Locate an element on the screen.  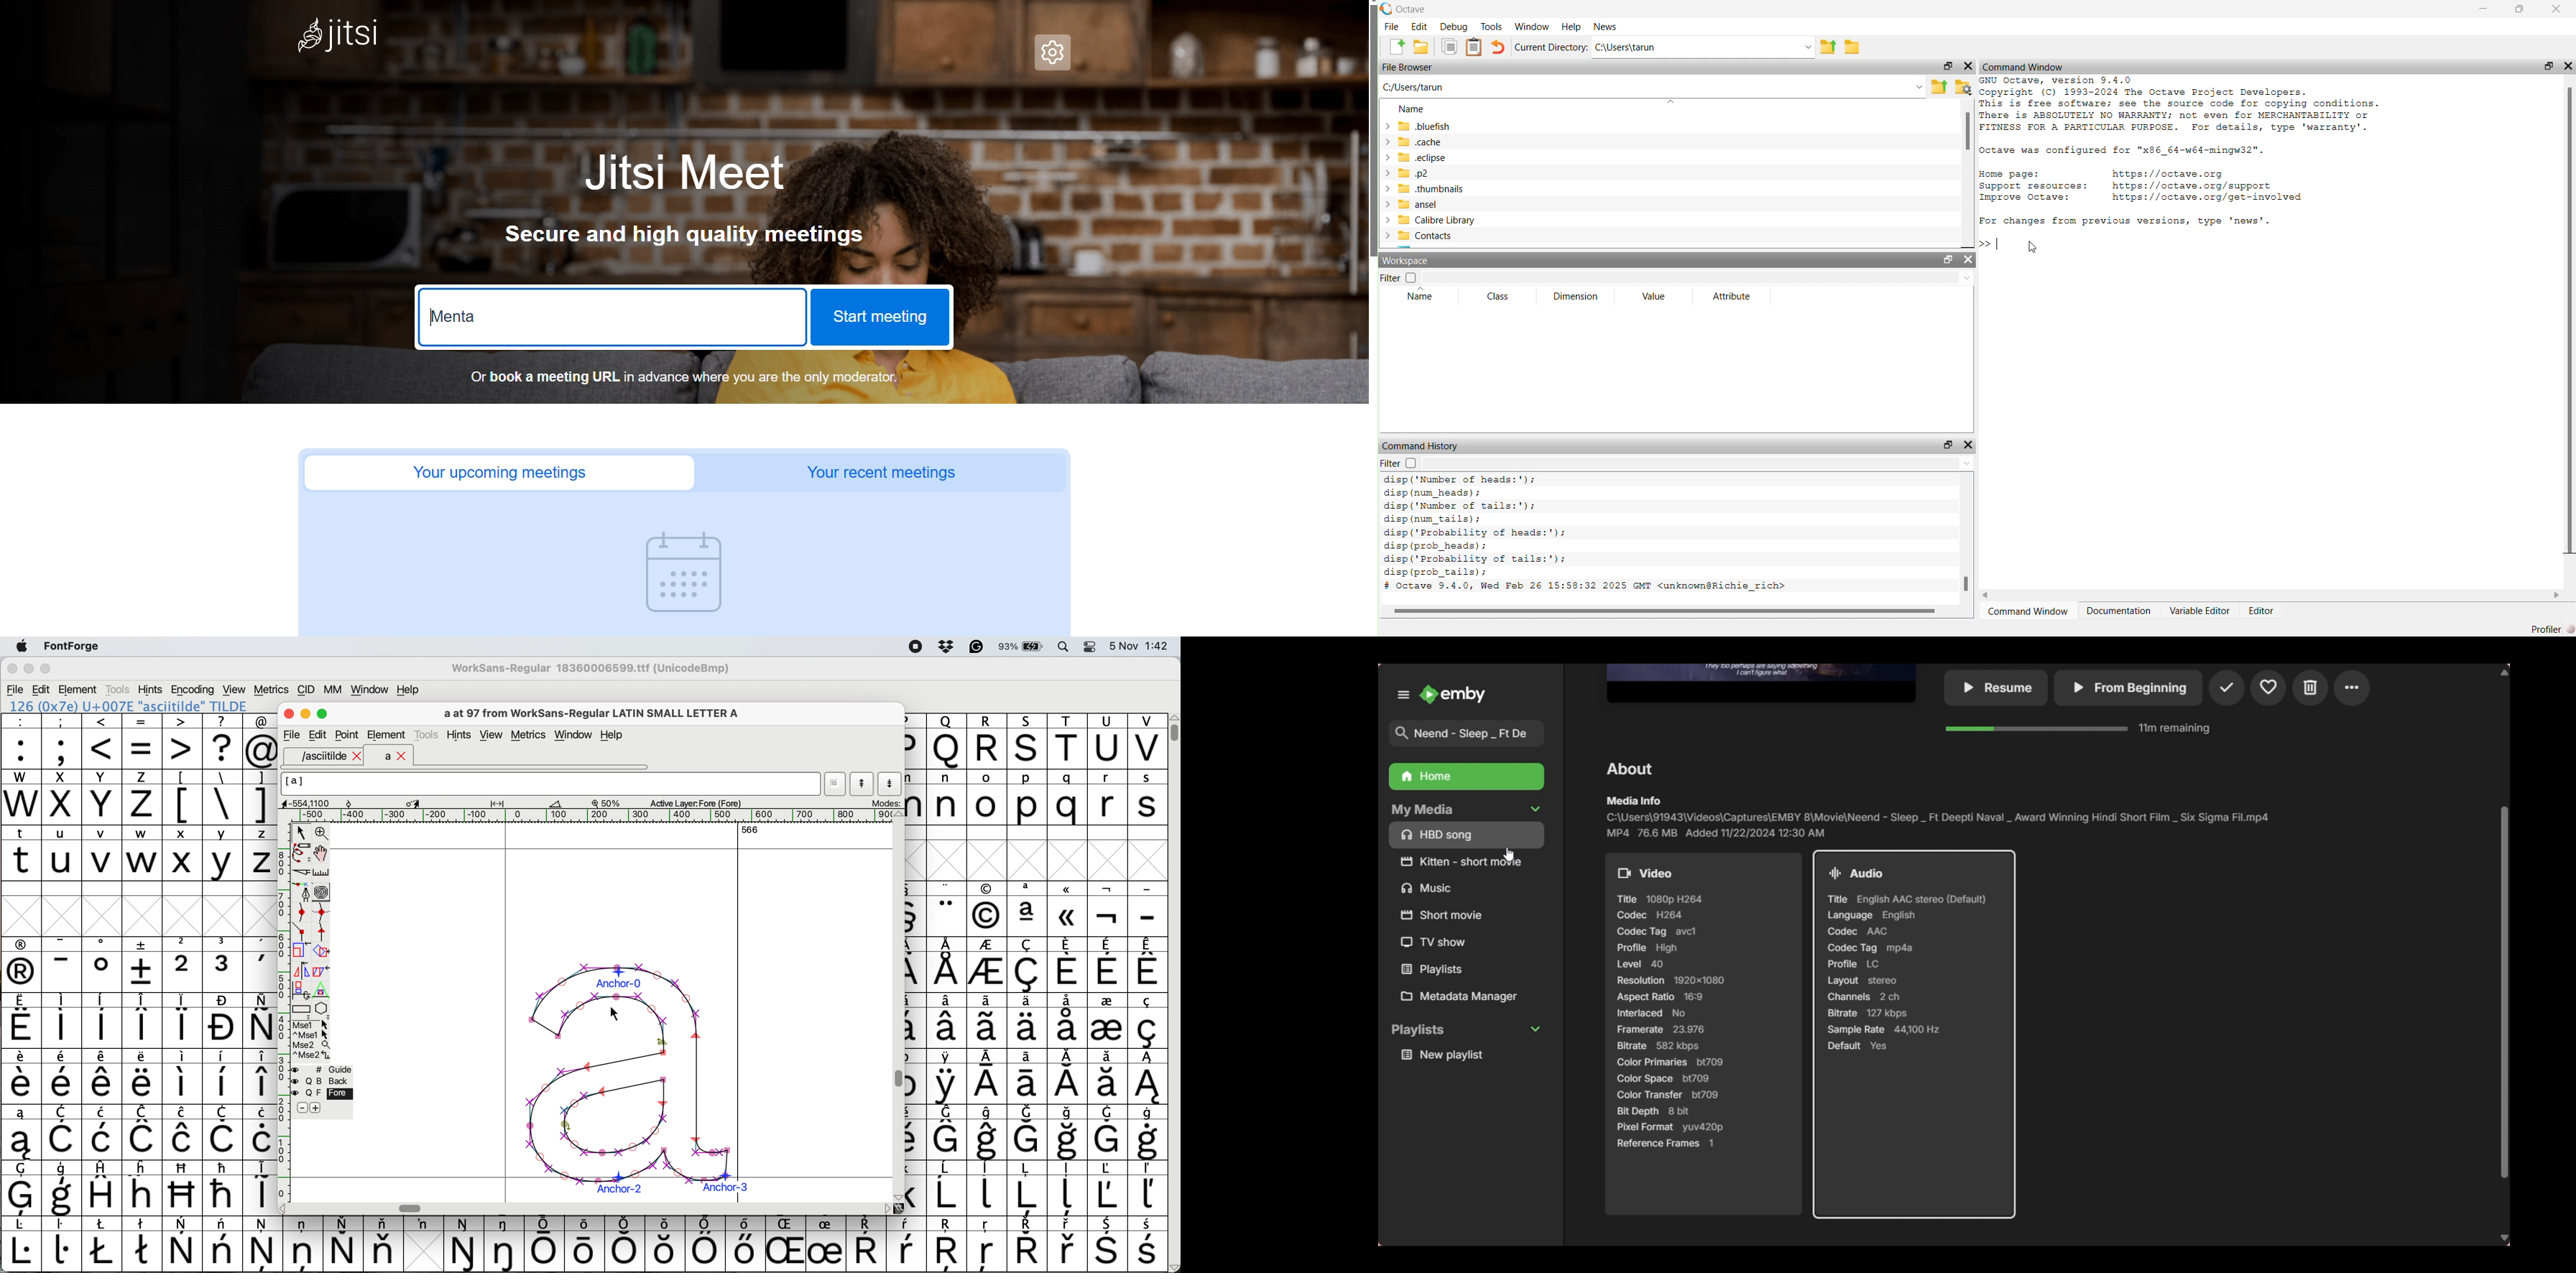
Command Window is located at coordinates (2026, 66).